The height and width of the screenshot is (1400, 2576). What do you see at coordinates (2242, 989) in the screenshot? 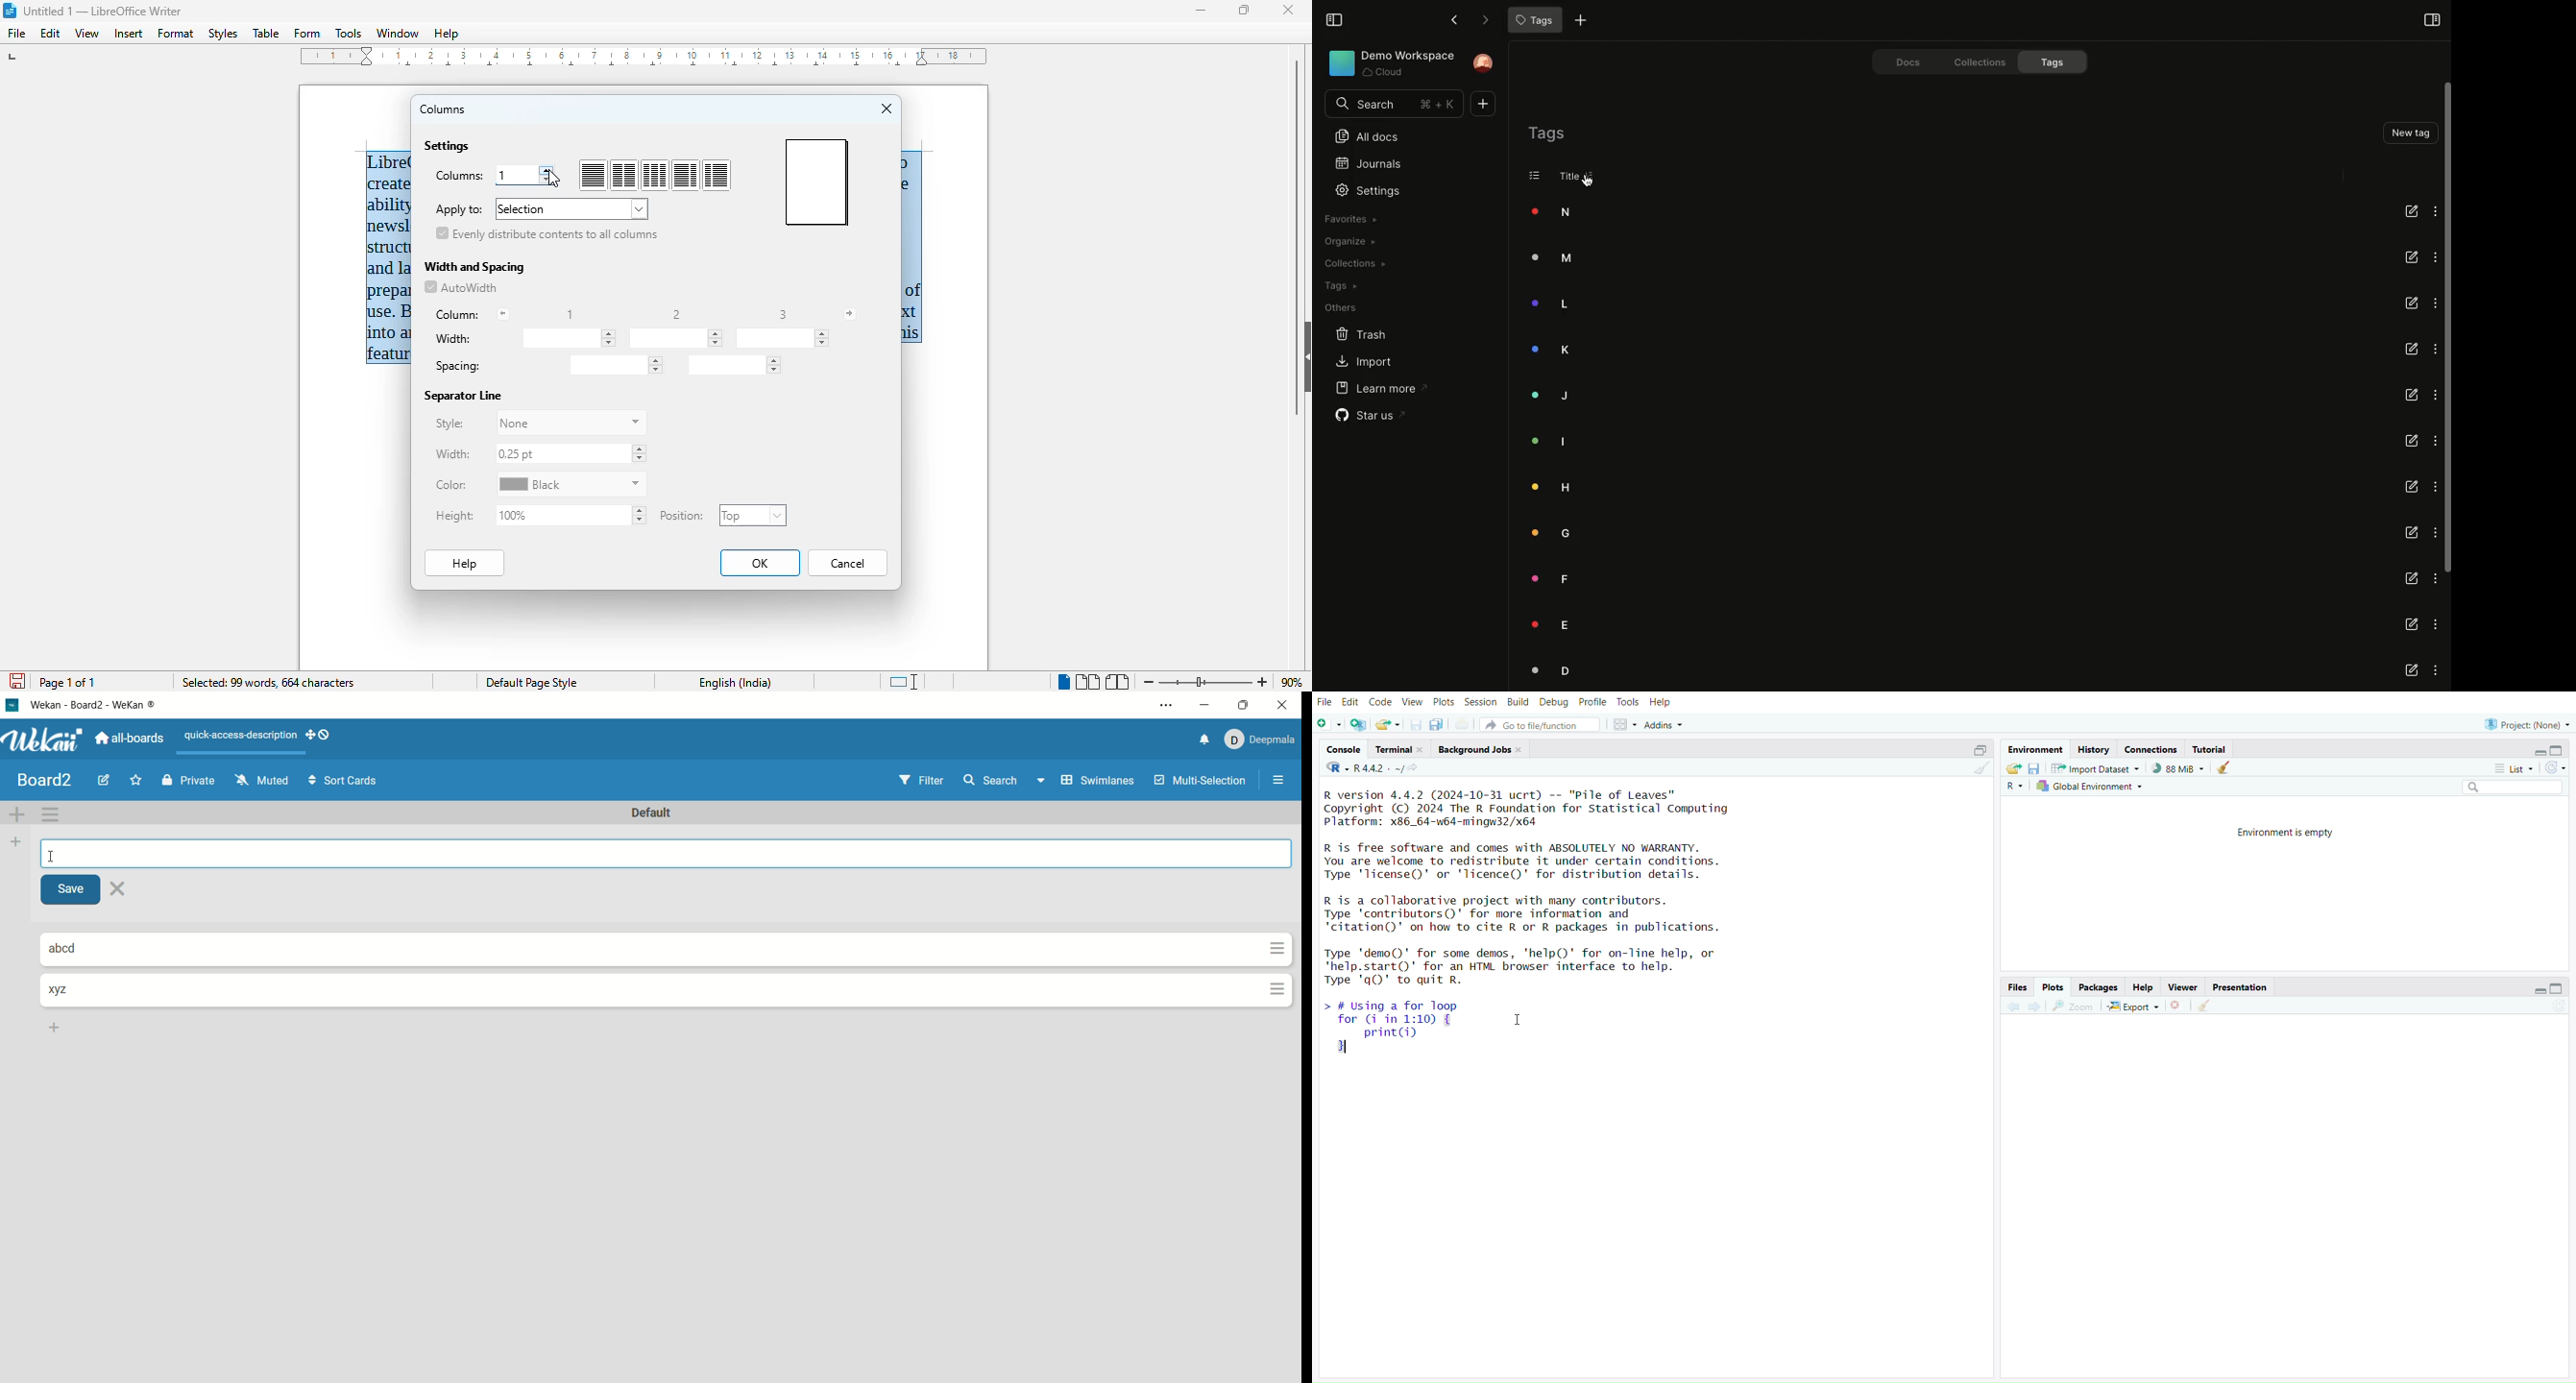
I see `presentation` at bounding box center [2242, 989].